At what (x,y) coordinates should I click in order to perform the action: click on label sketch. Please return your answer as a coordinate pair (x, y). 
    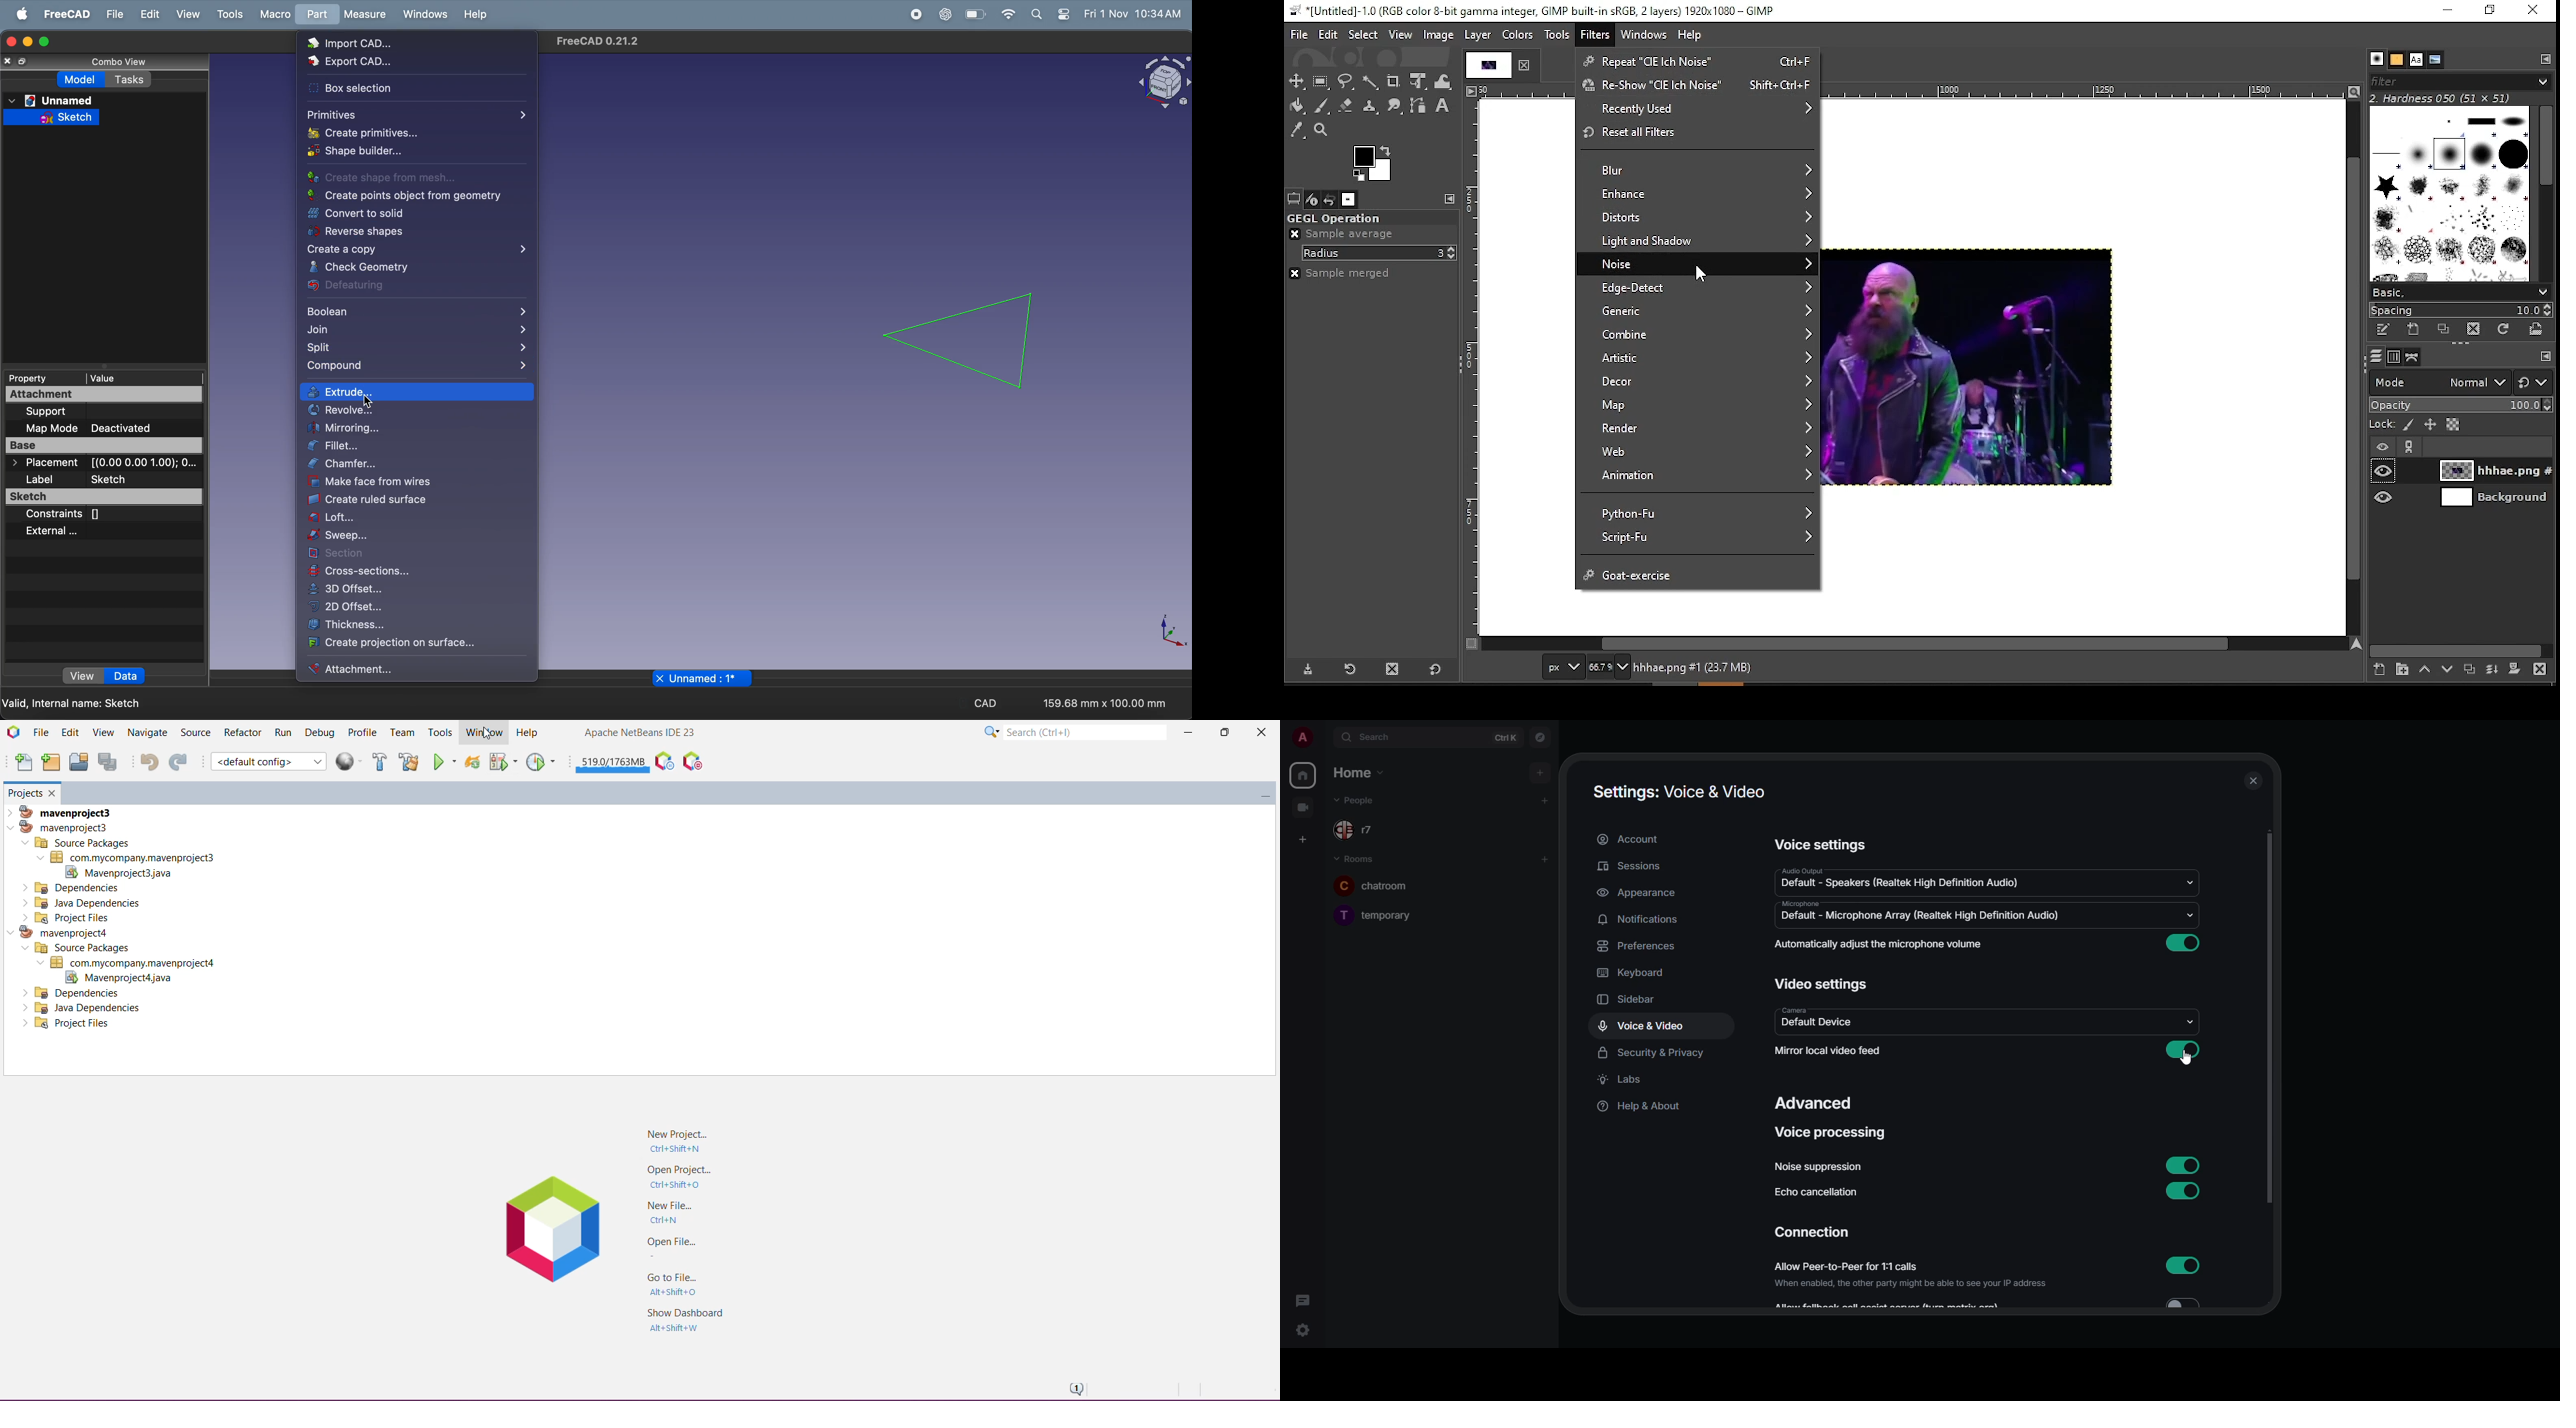
    Looking at the image, I should click on (105, 480).